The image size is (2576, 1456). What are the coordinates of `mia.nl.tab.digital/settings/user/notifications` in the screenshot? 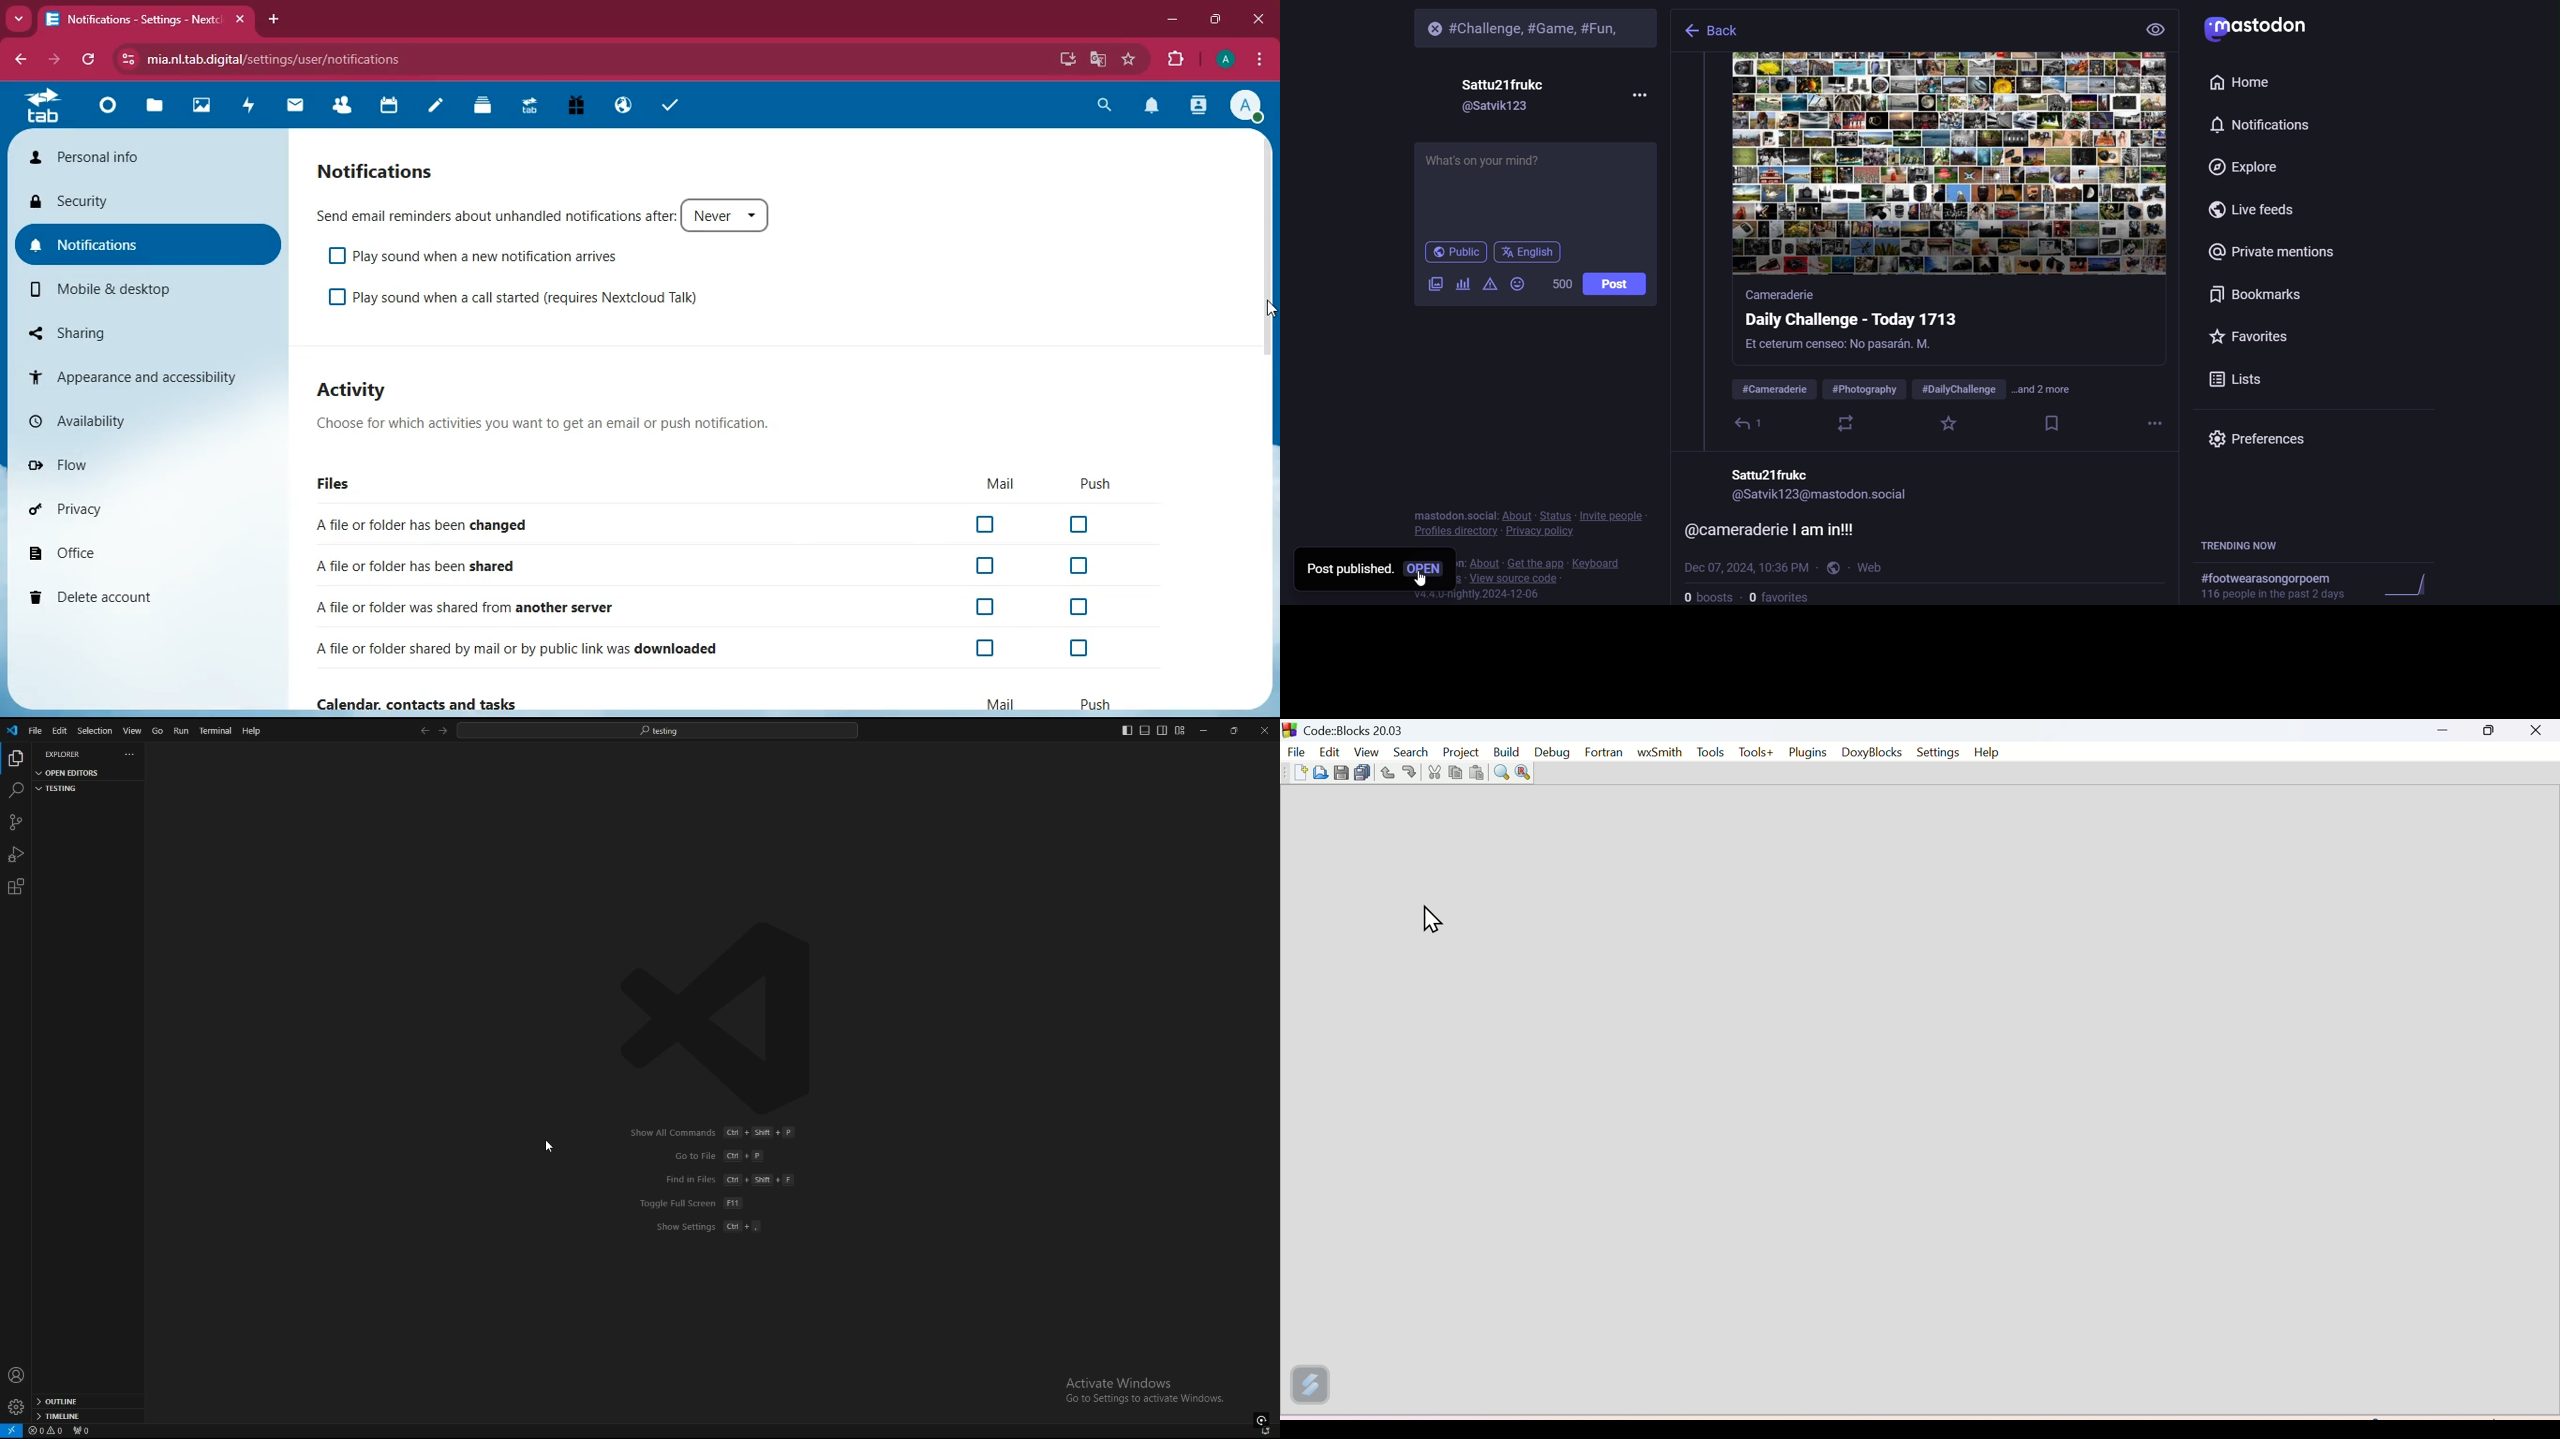 It's located at (284, 59).